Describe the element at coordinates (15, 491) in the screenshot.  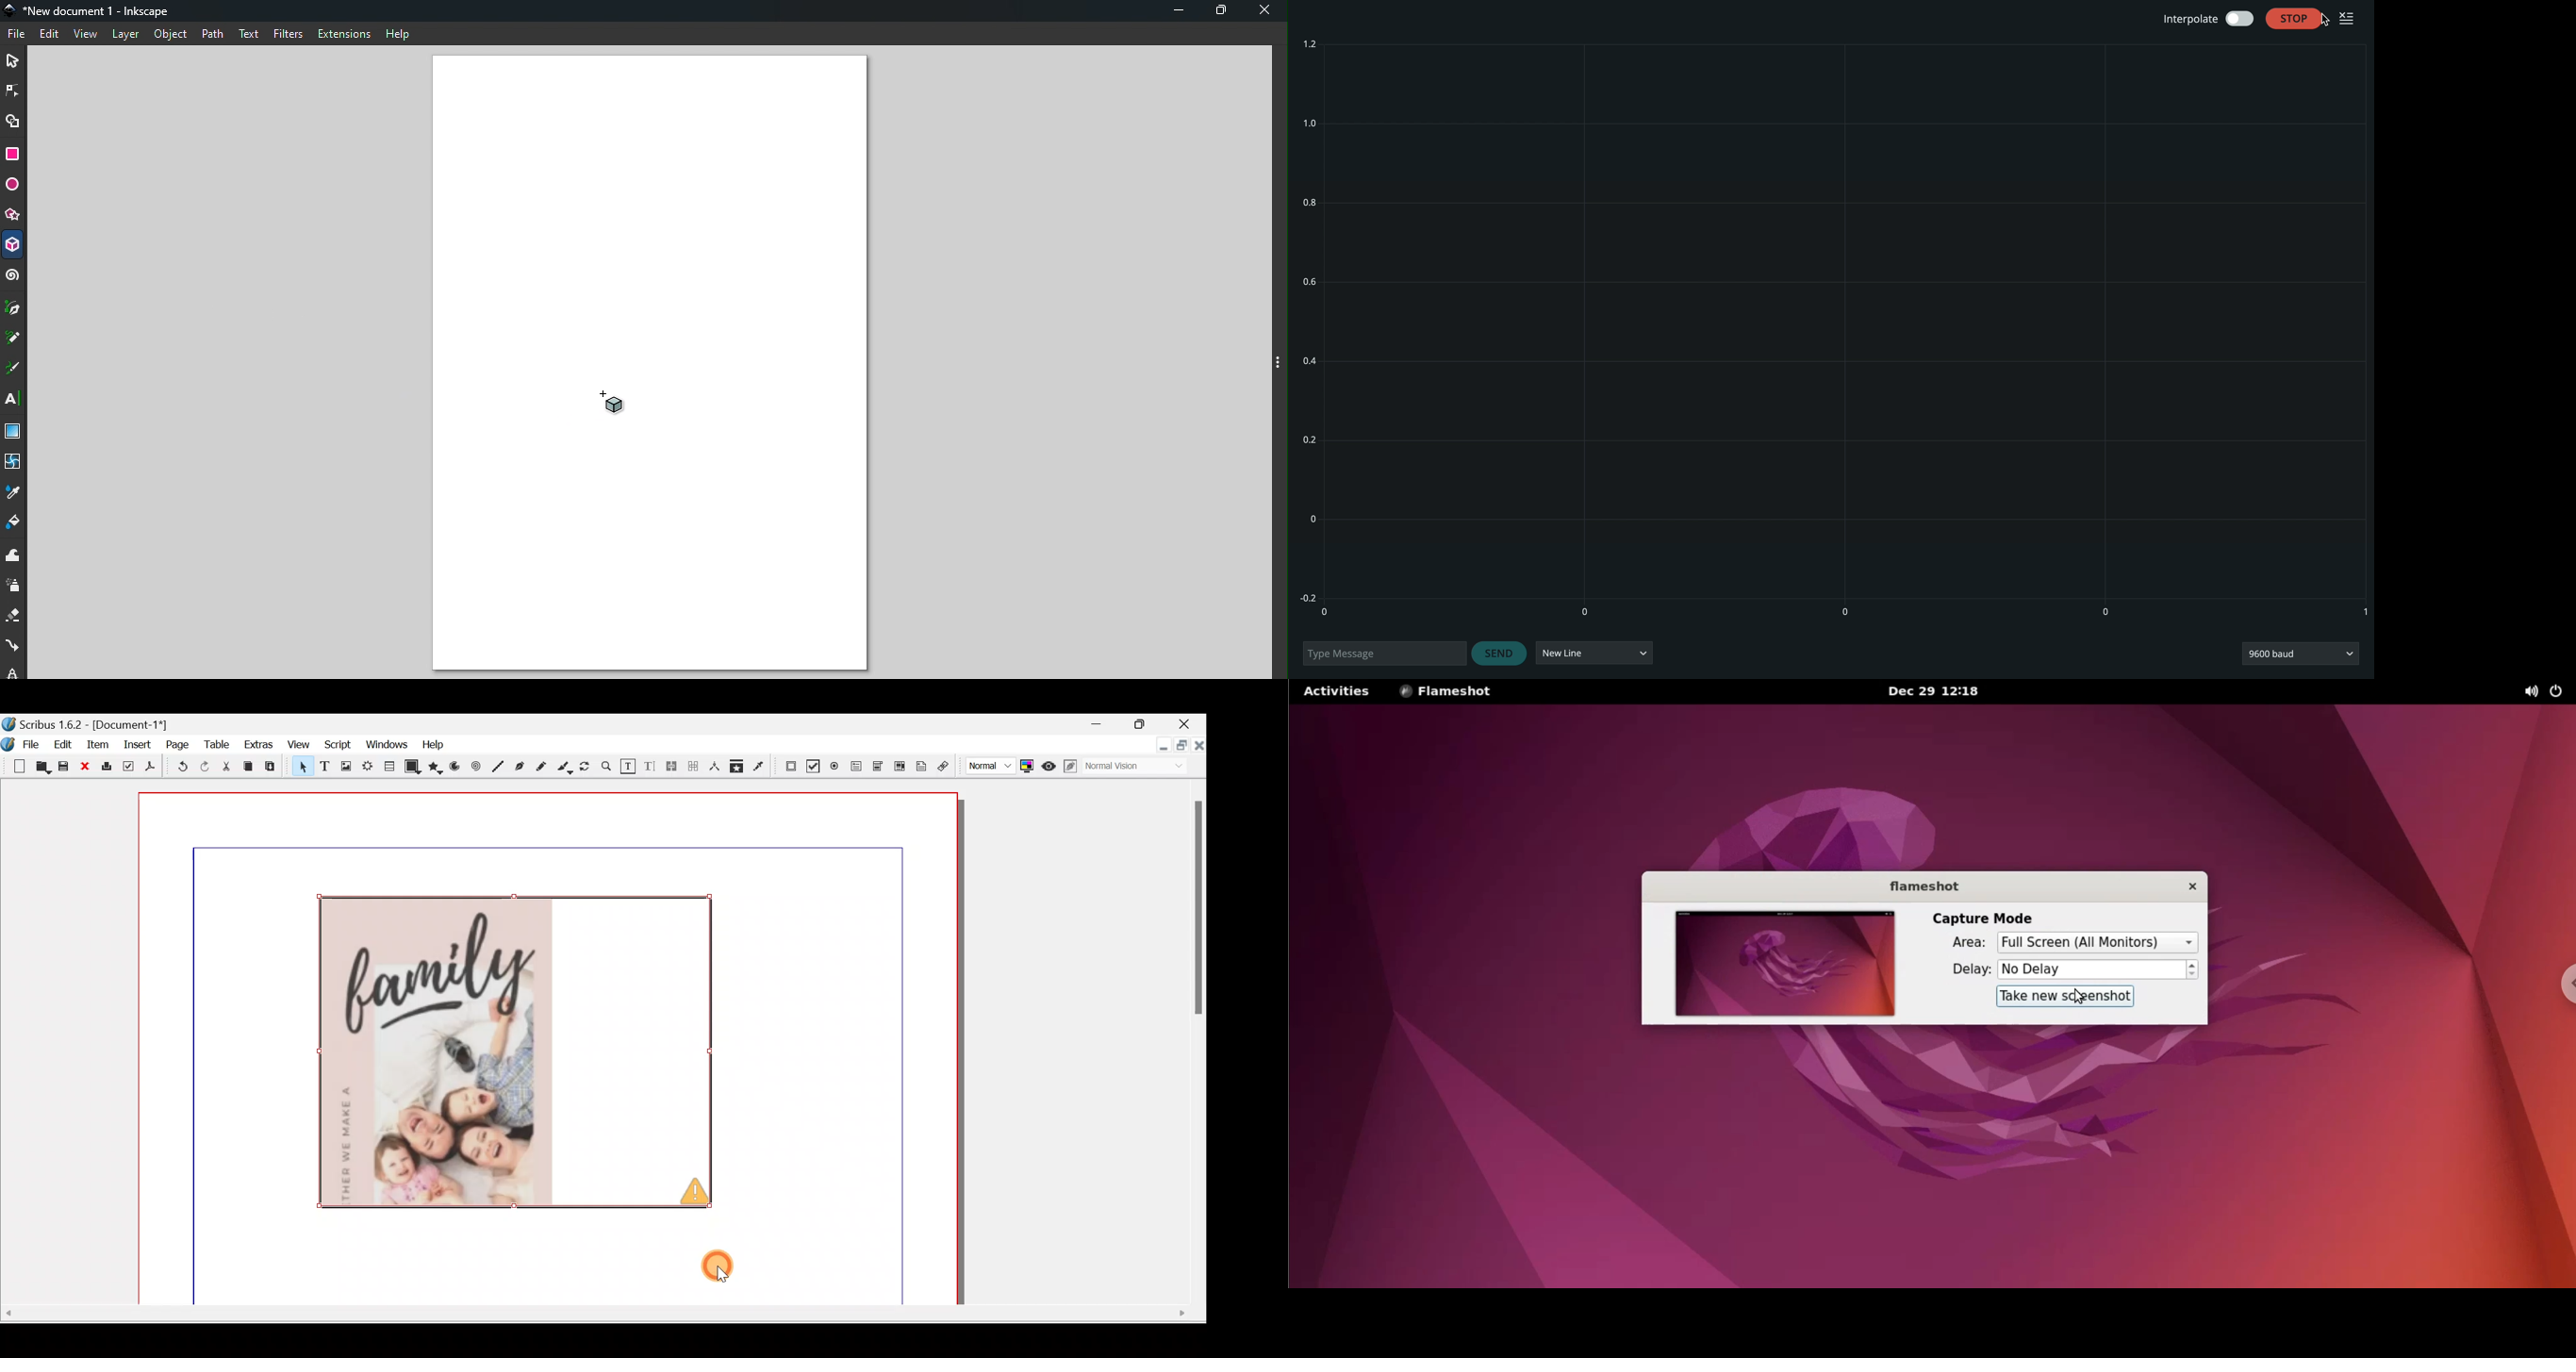
I see `Dropper tool` at that location.